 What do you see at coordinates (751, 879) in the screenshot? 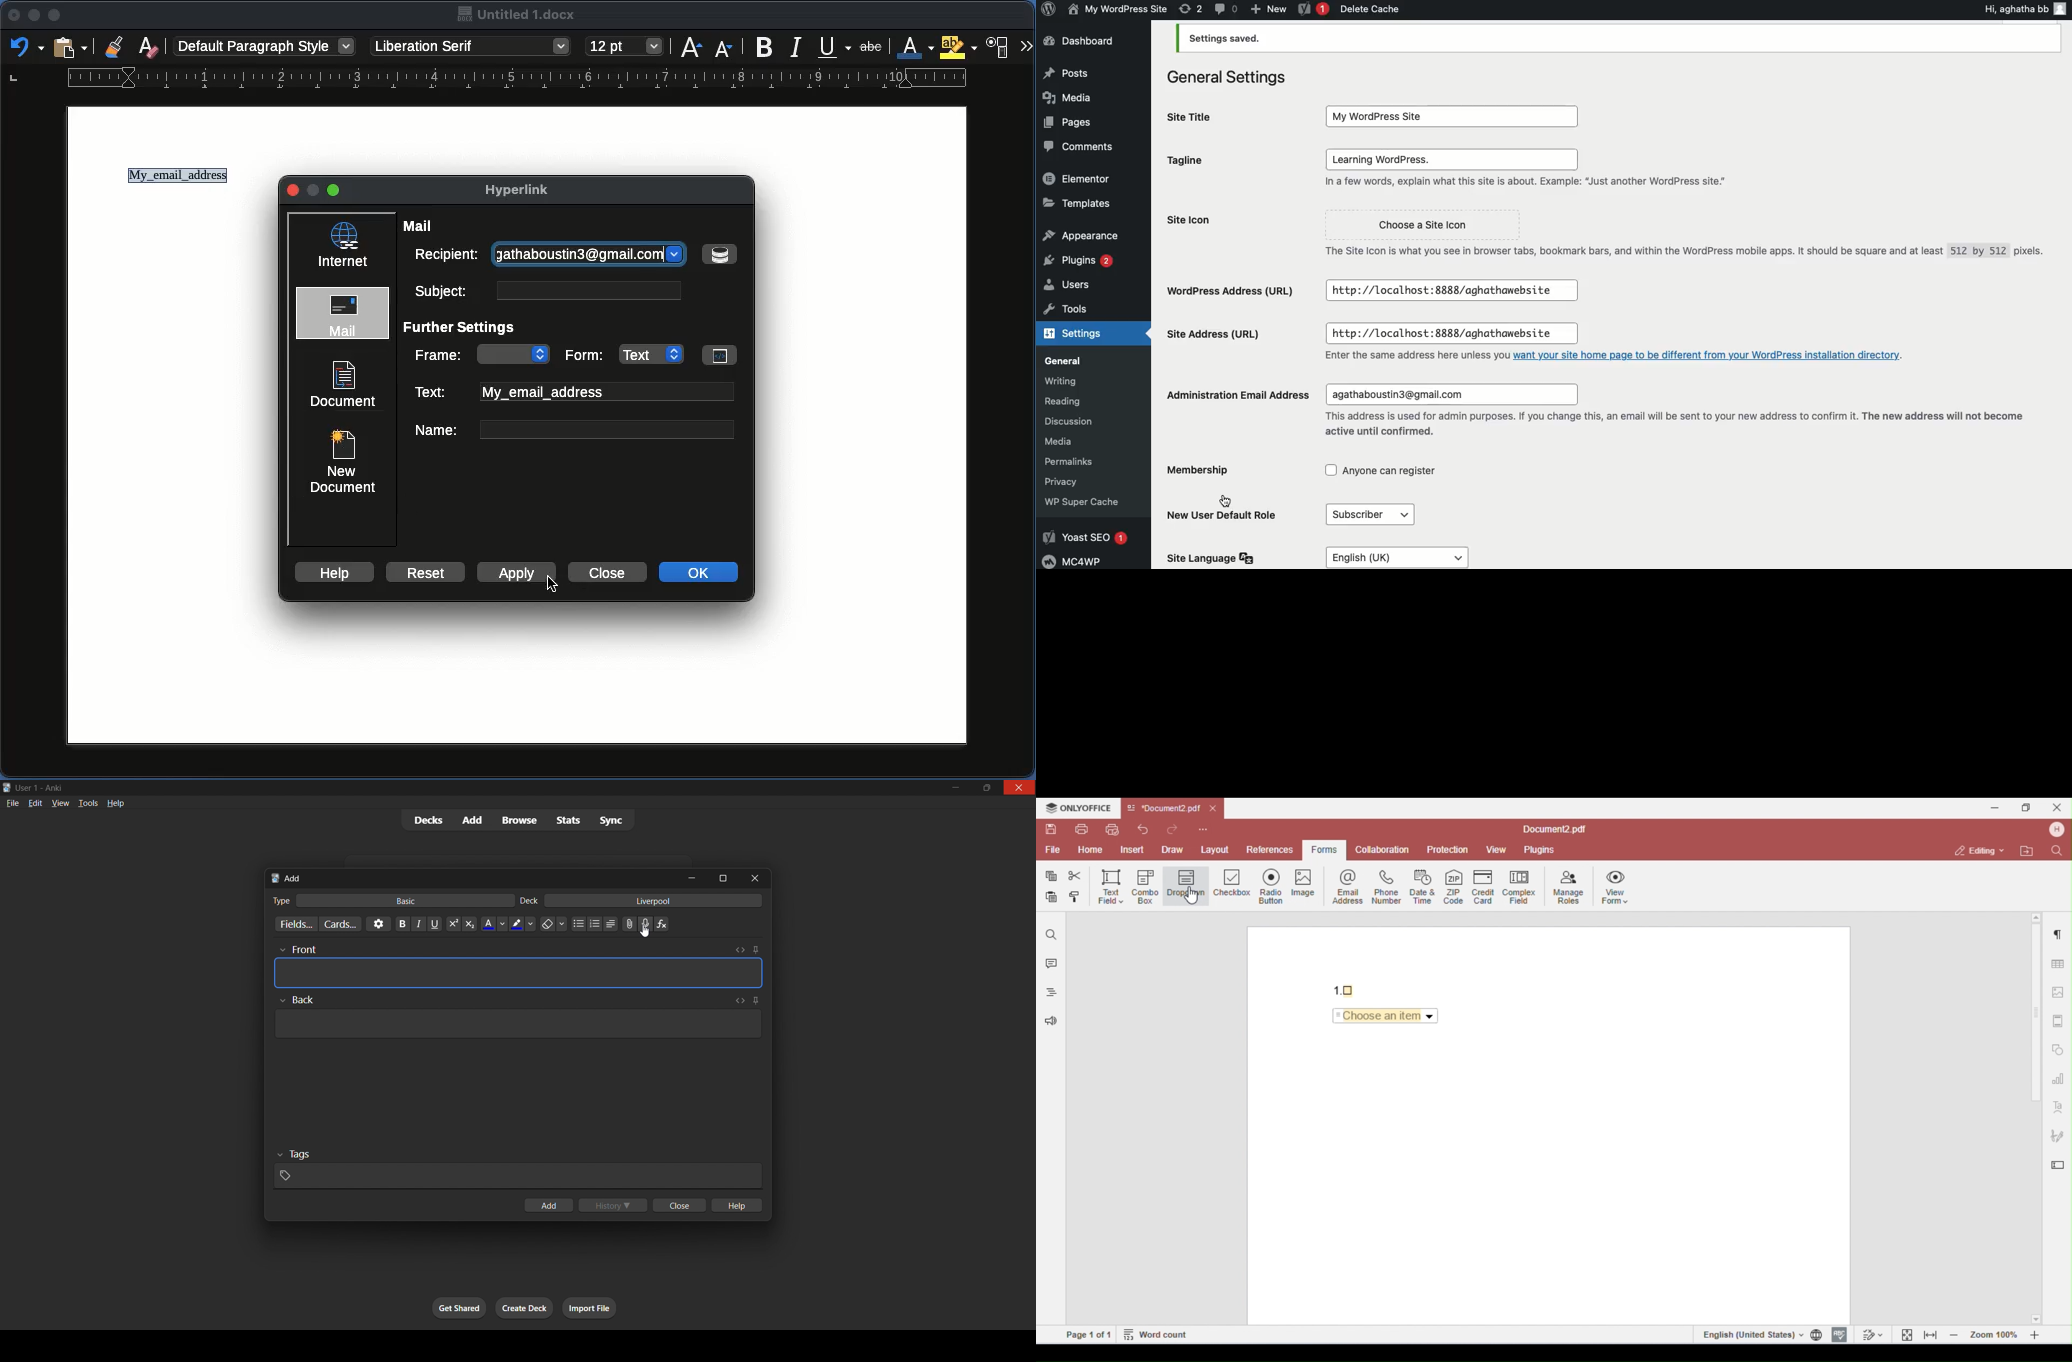
I see `close` at bounding box center [751, 879].